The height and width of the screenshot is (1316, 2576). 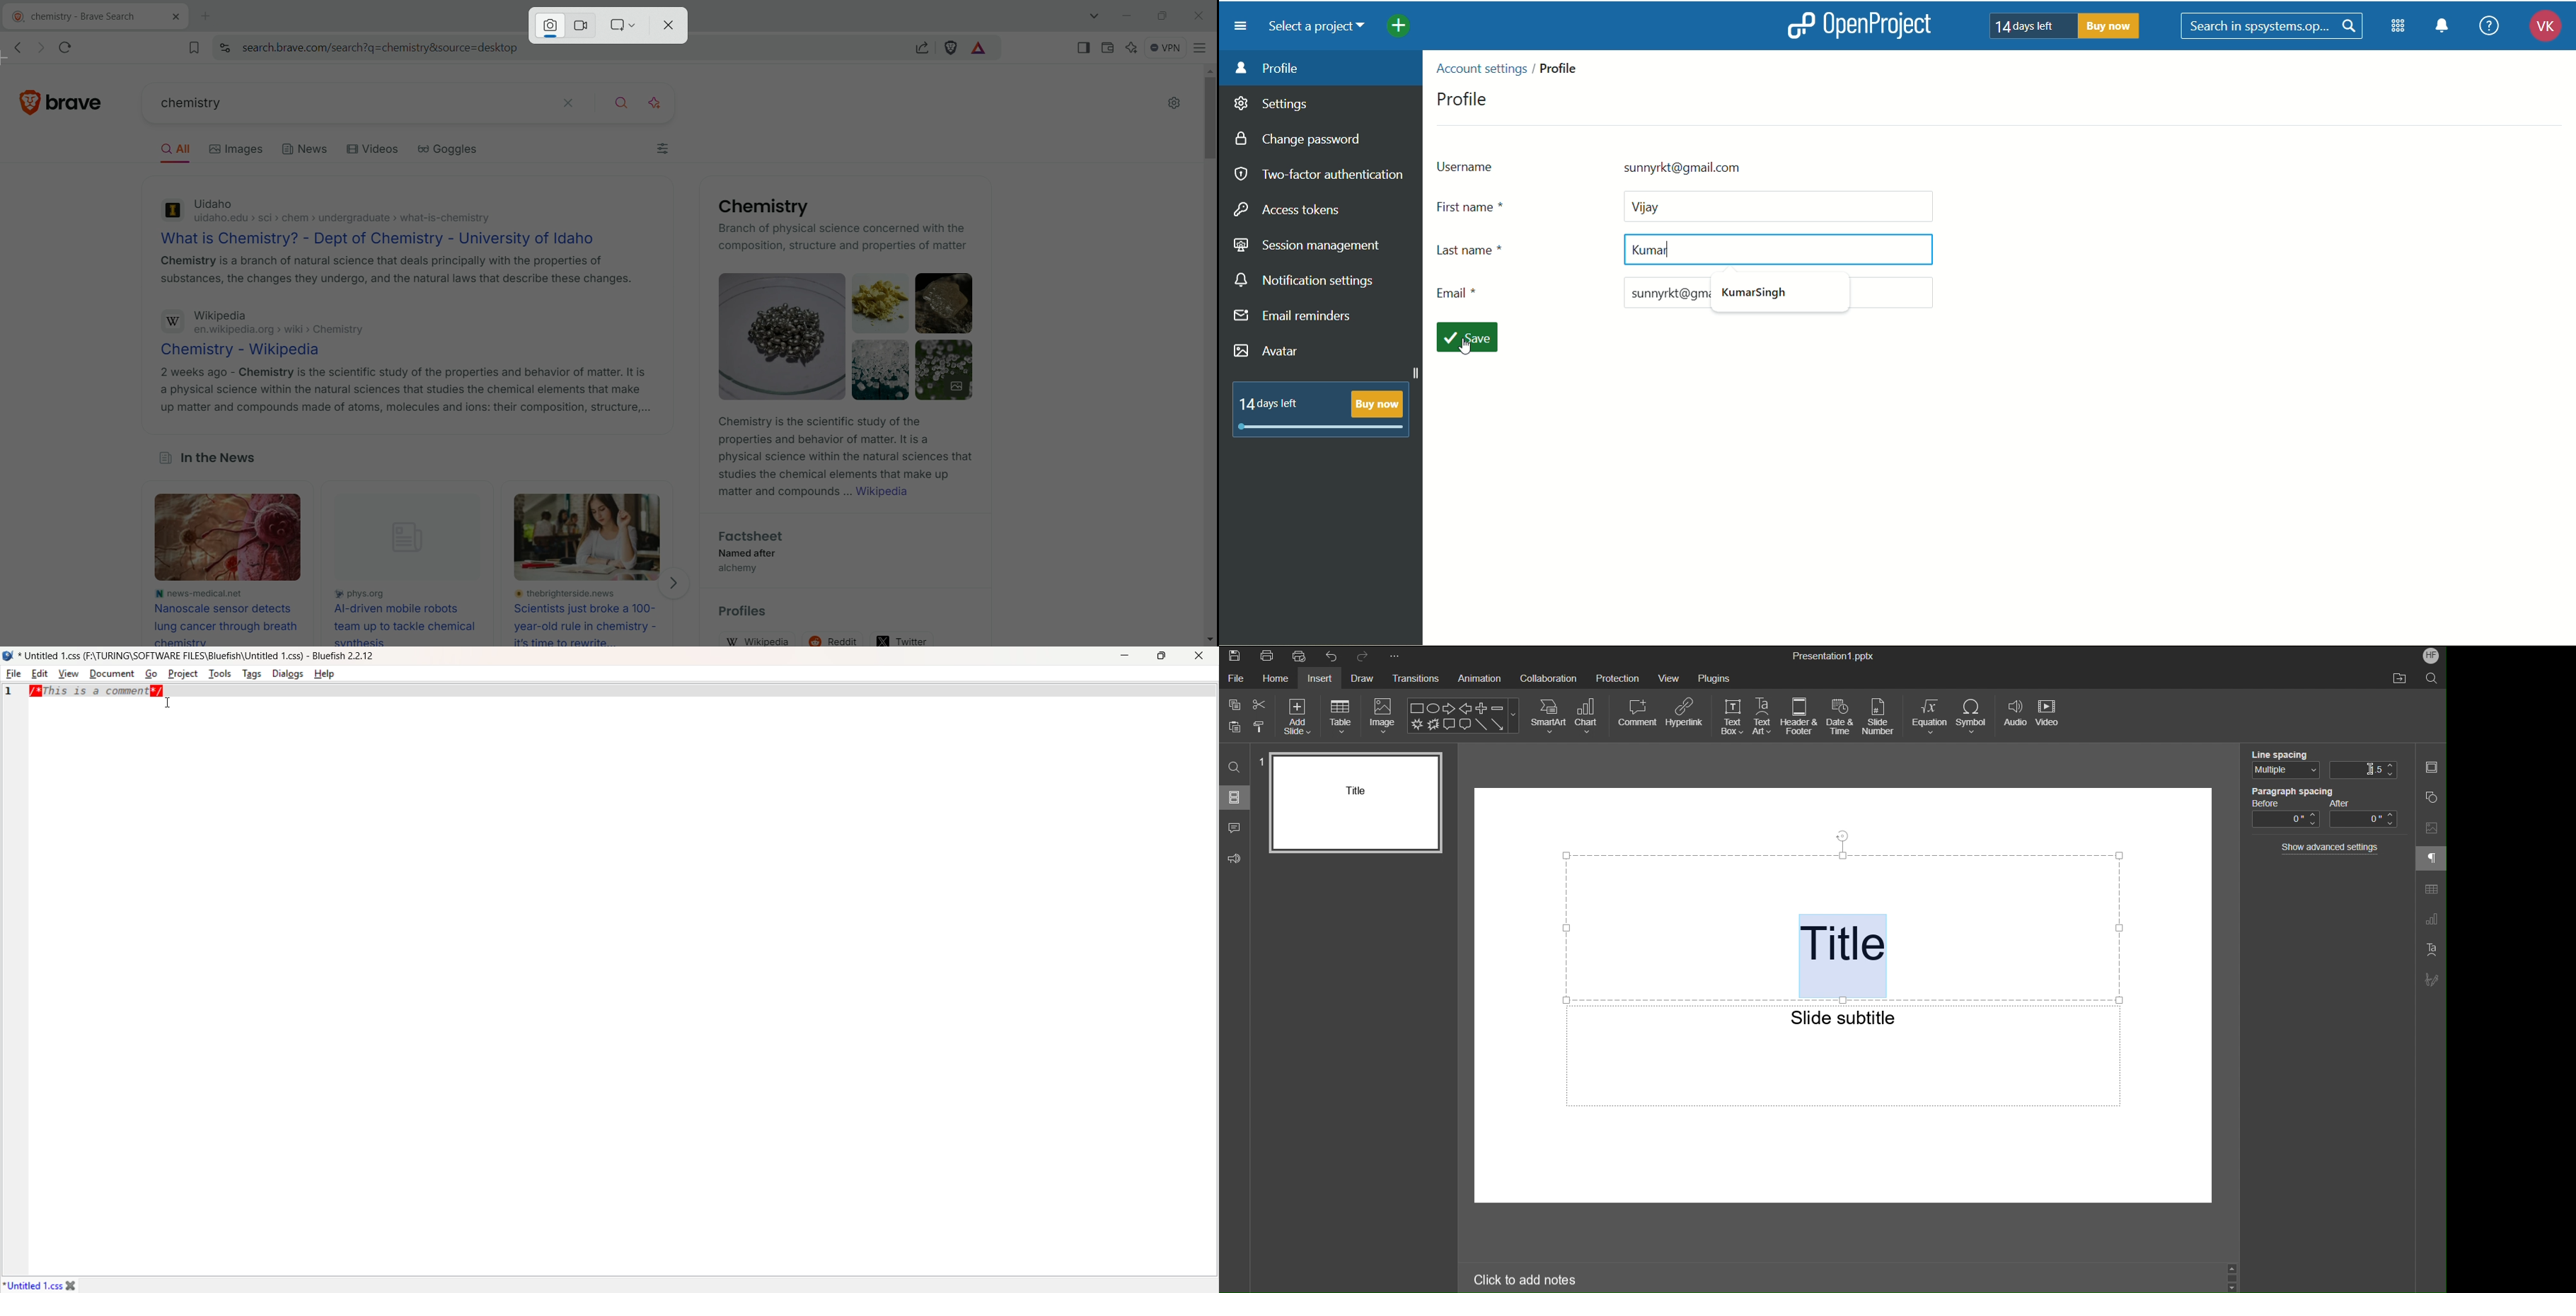 What do you see at coordinates (2273, 26) in the screenshot?
I see `search` at bounding box center [2273, 26].